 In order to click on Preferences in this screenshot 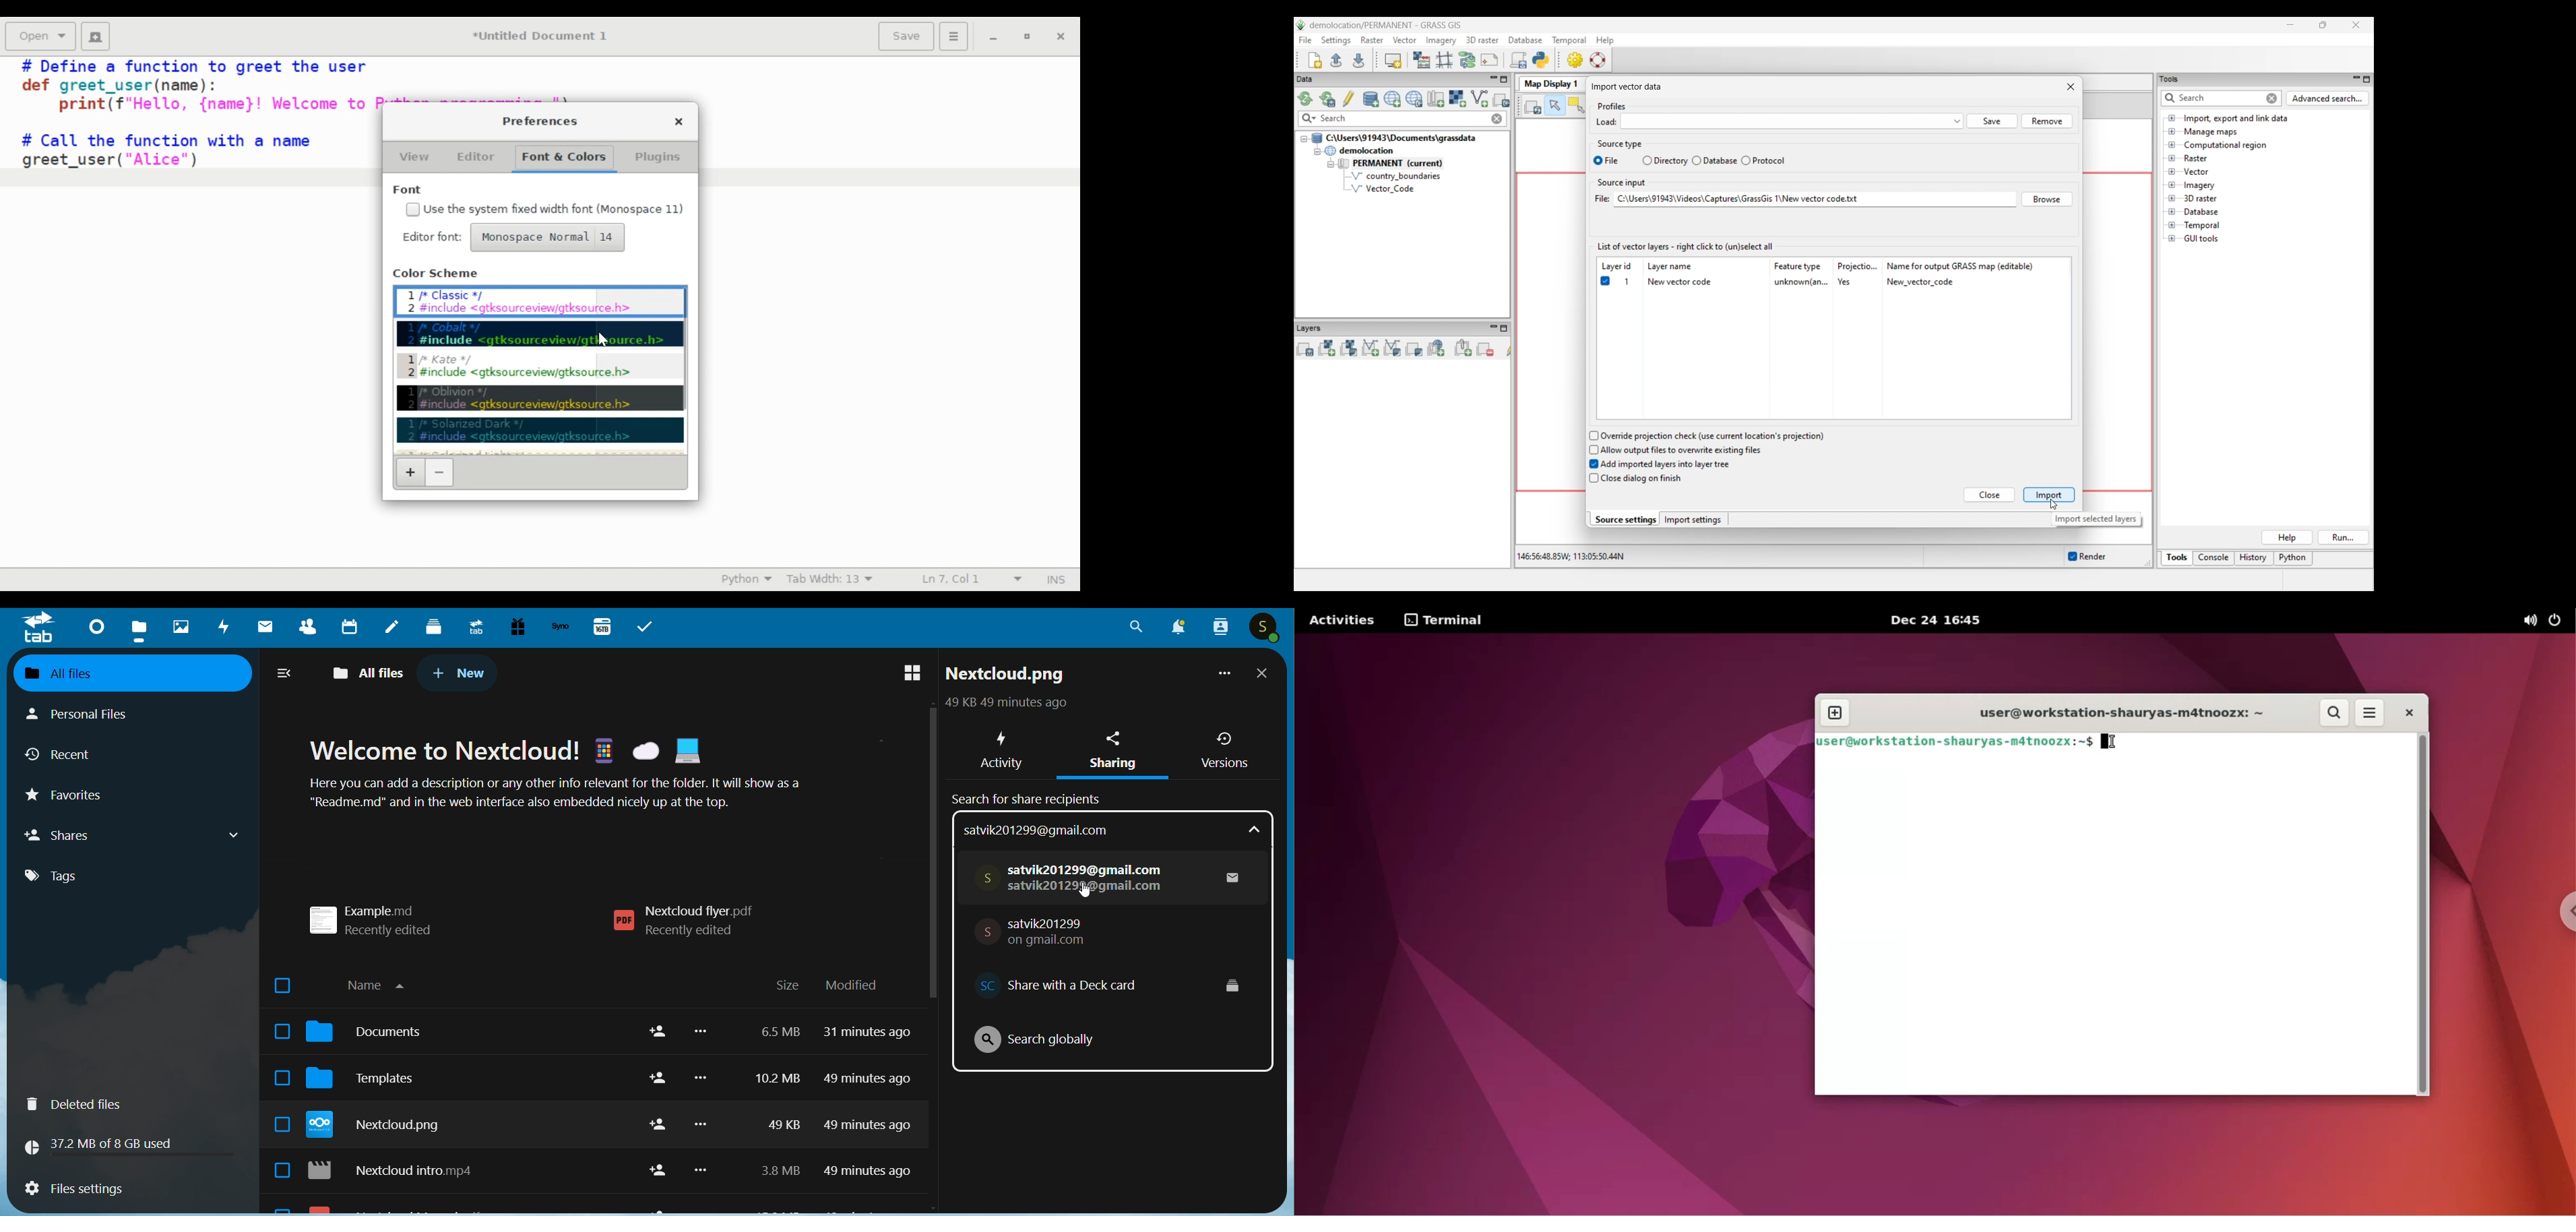, I will do `click(956, 35)`.